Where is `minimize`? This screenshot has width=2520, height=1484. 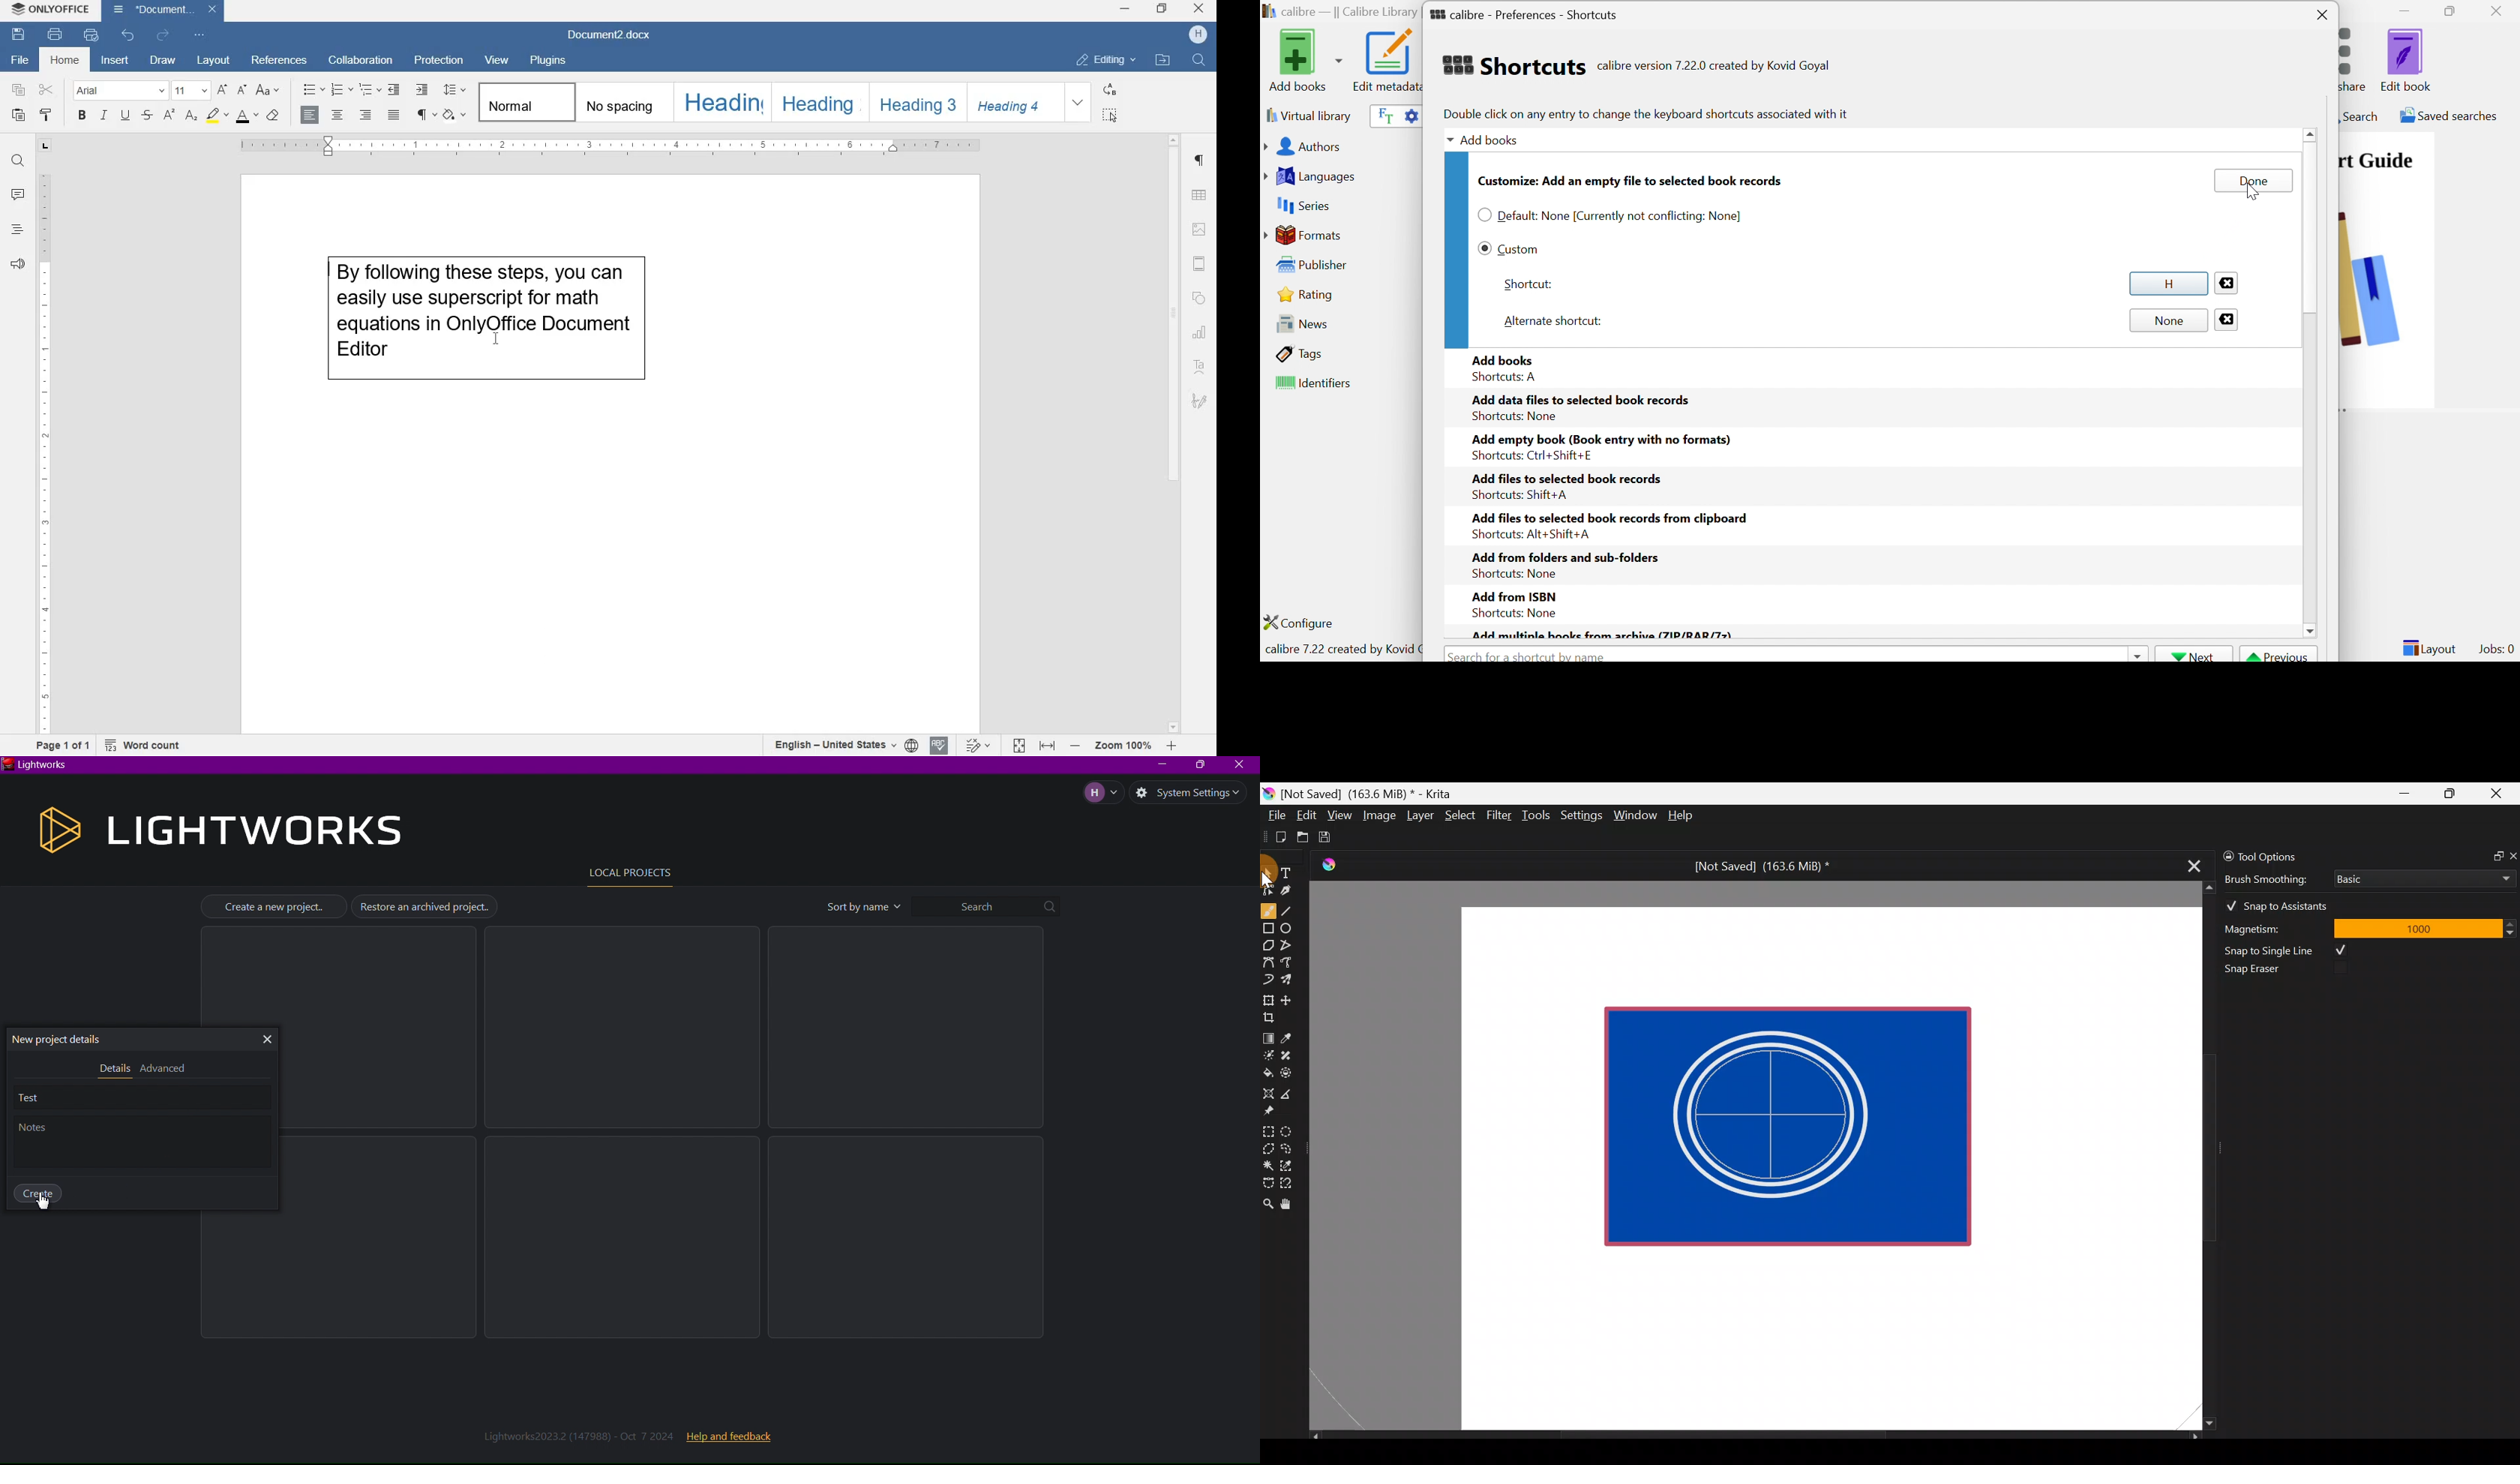 minimize is located at coordinates (1125, 7).